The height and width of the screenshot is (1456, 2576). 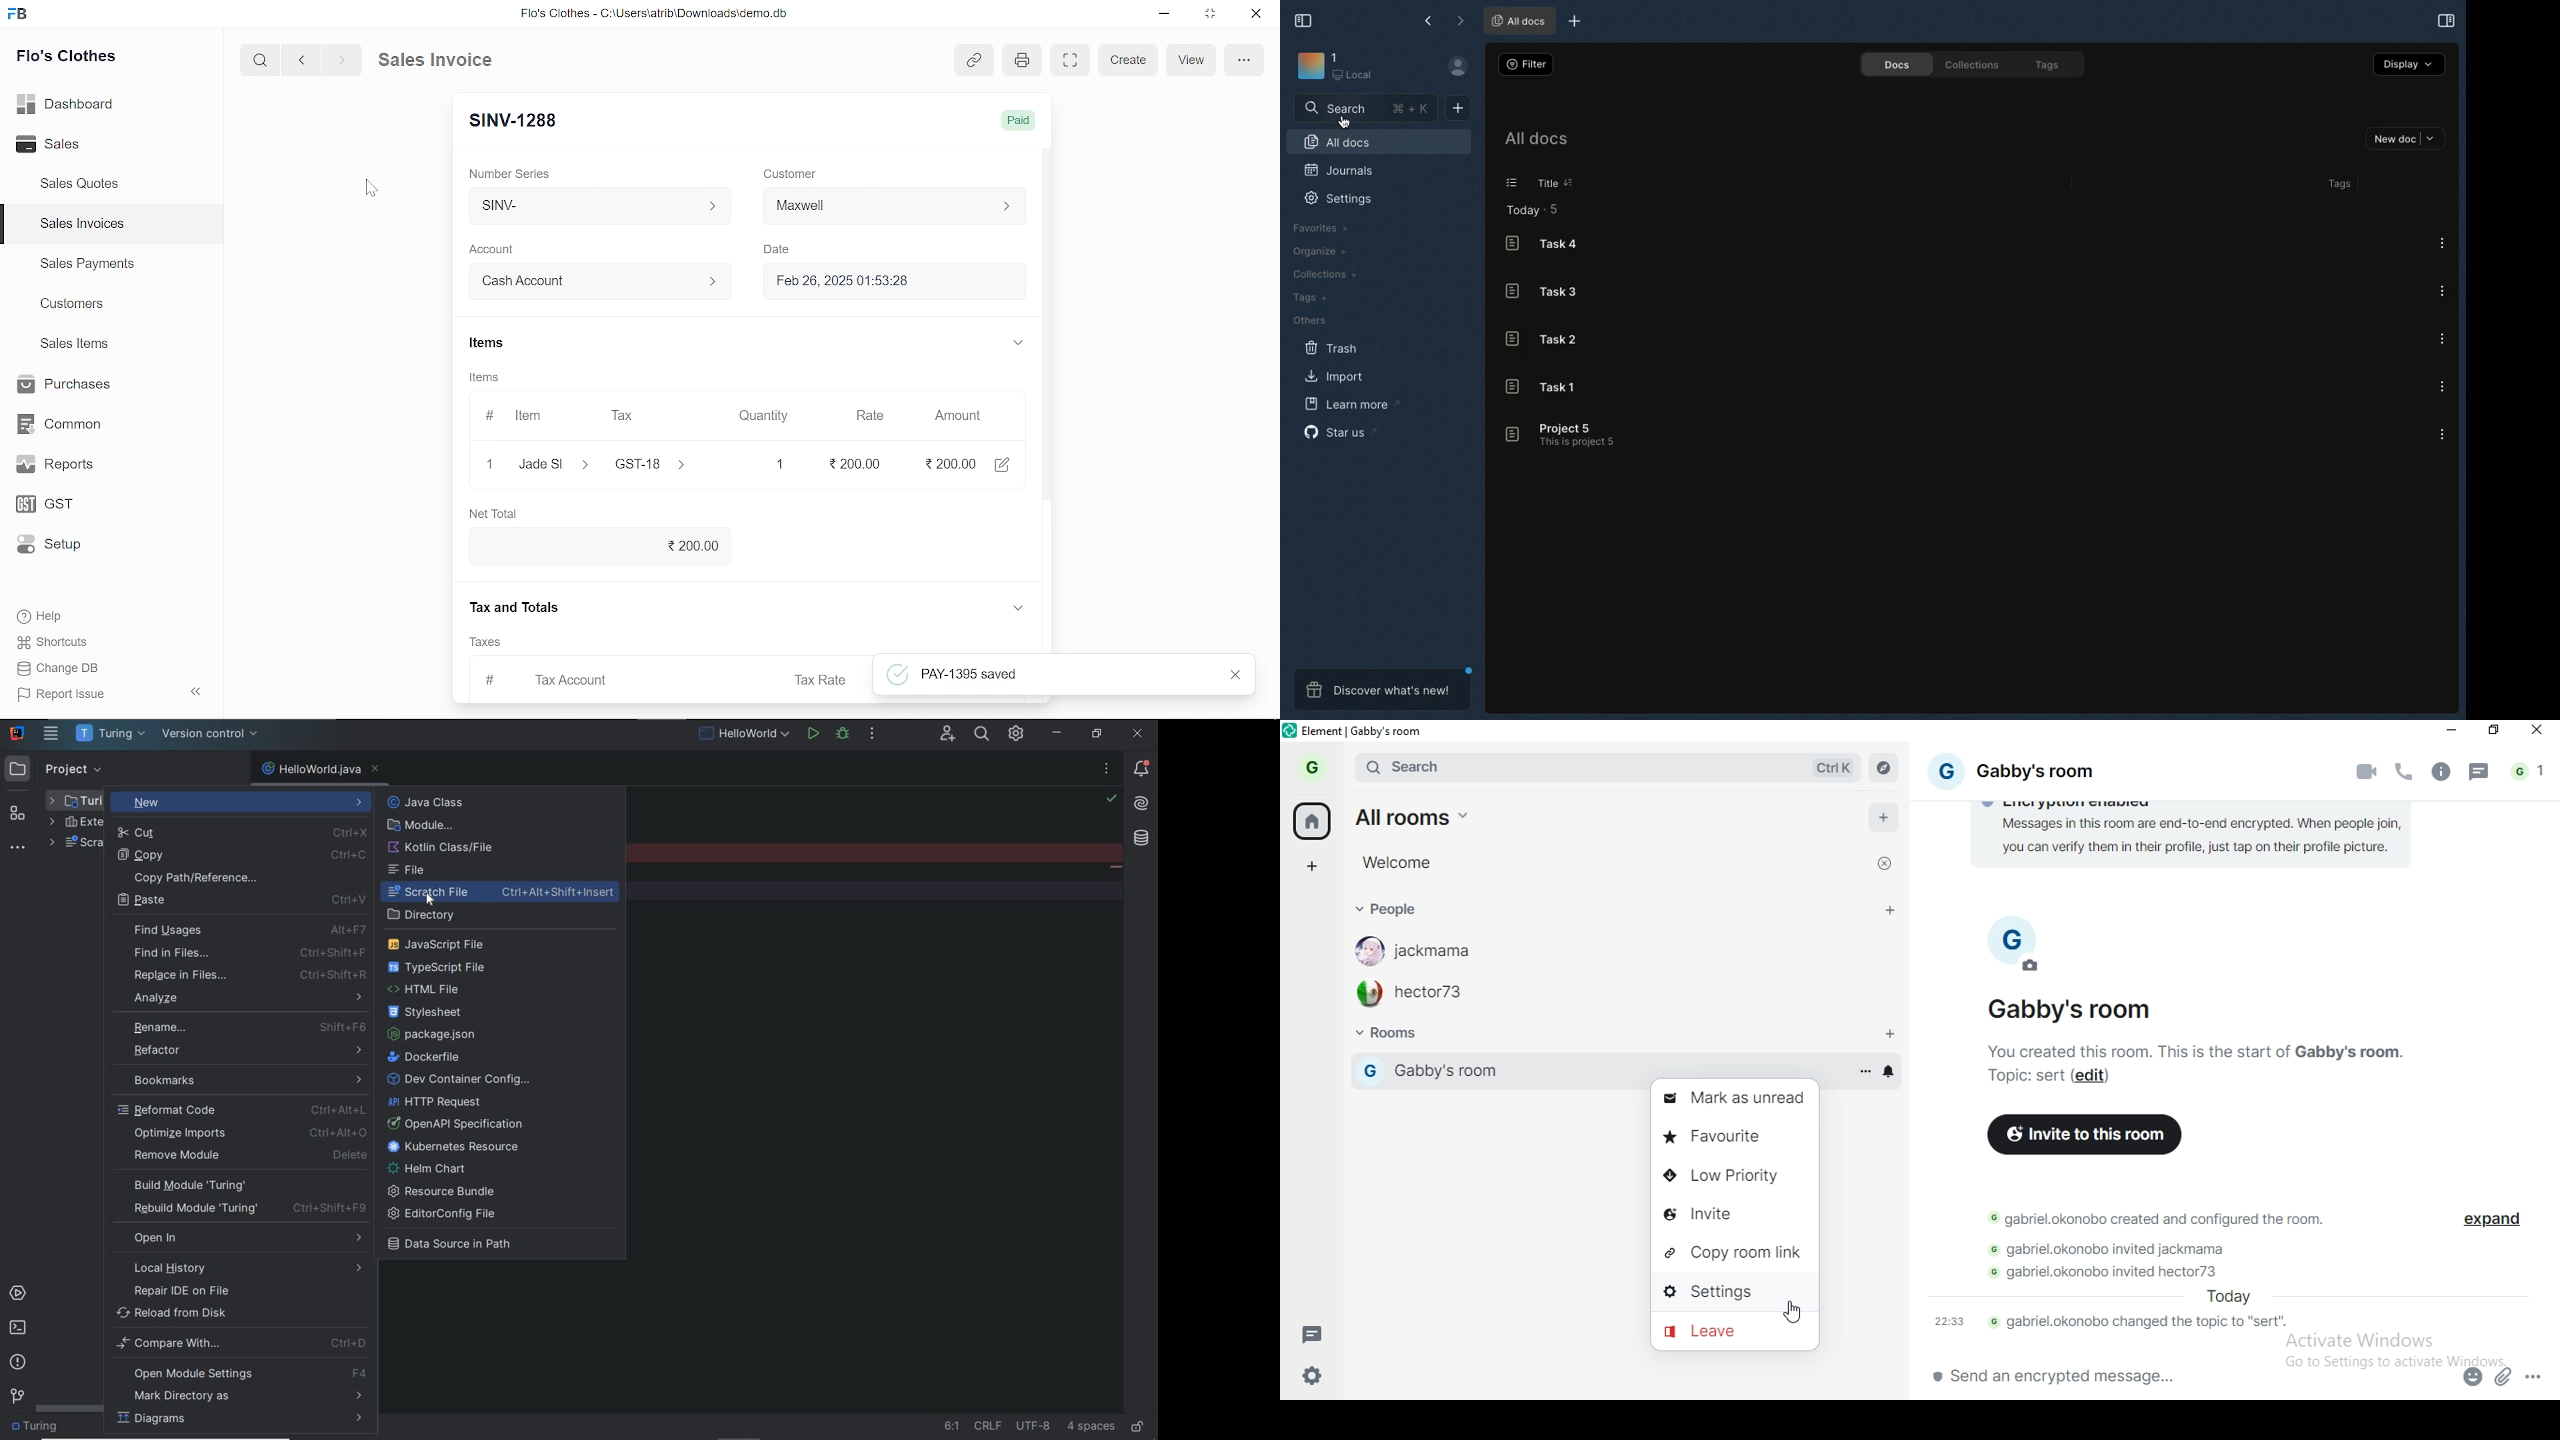 What do you see at coordinates (2442, 339) in the screenshot?
I see `Options` at bounding box center [2442, 339].